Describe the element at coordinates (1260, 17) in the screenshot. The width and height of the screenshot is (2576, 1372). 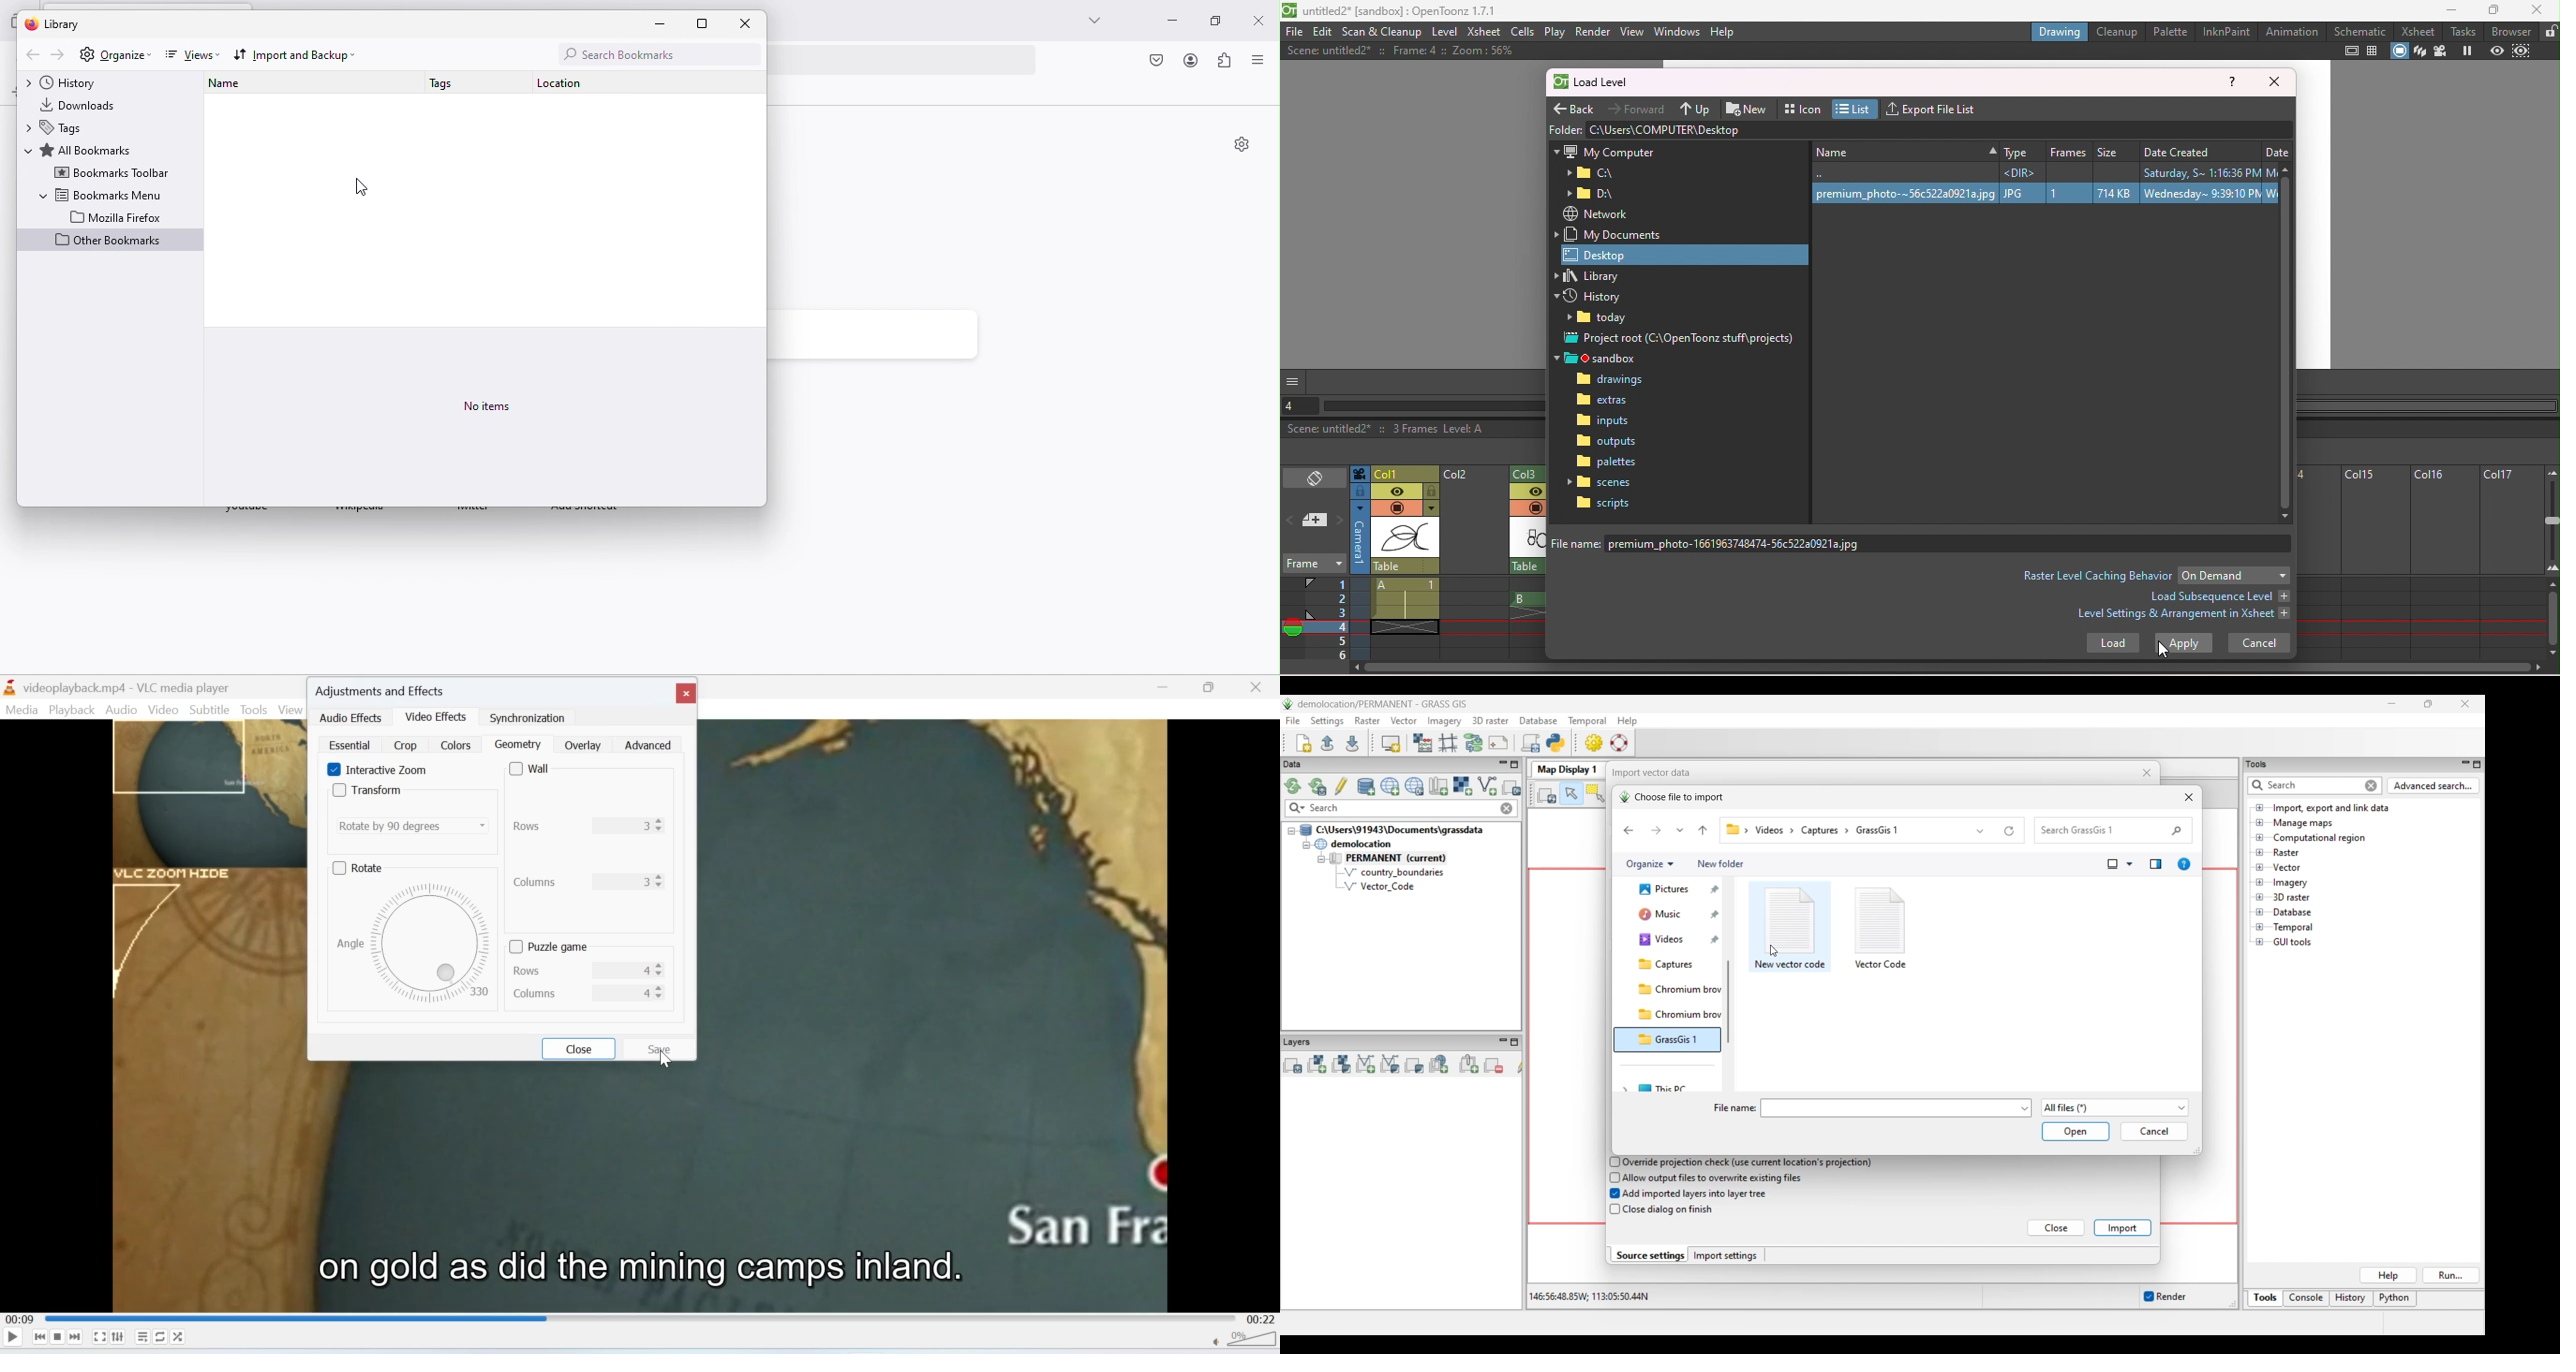
I see `close` at that location.